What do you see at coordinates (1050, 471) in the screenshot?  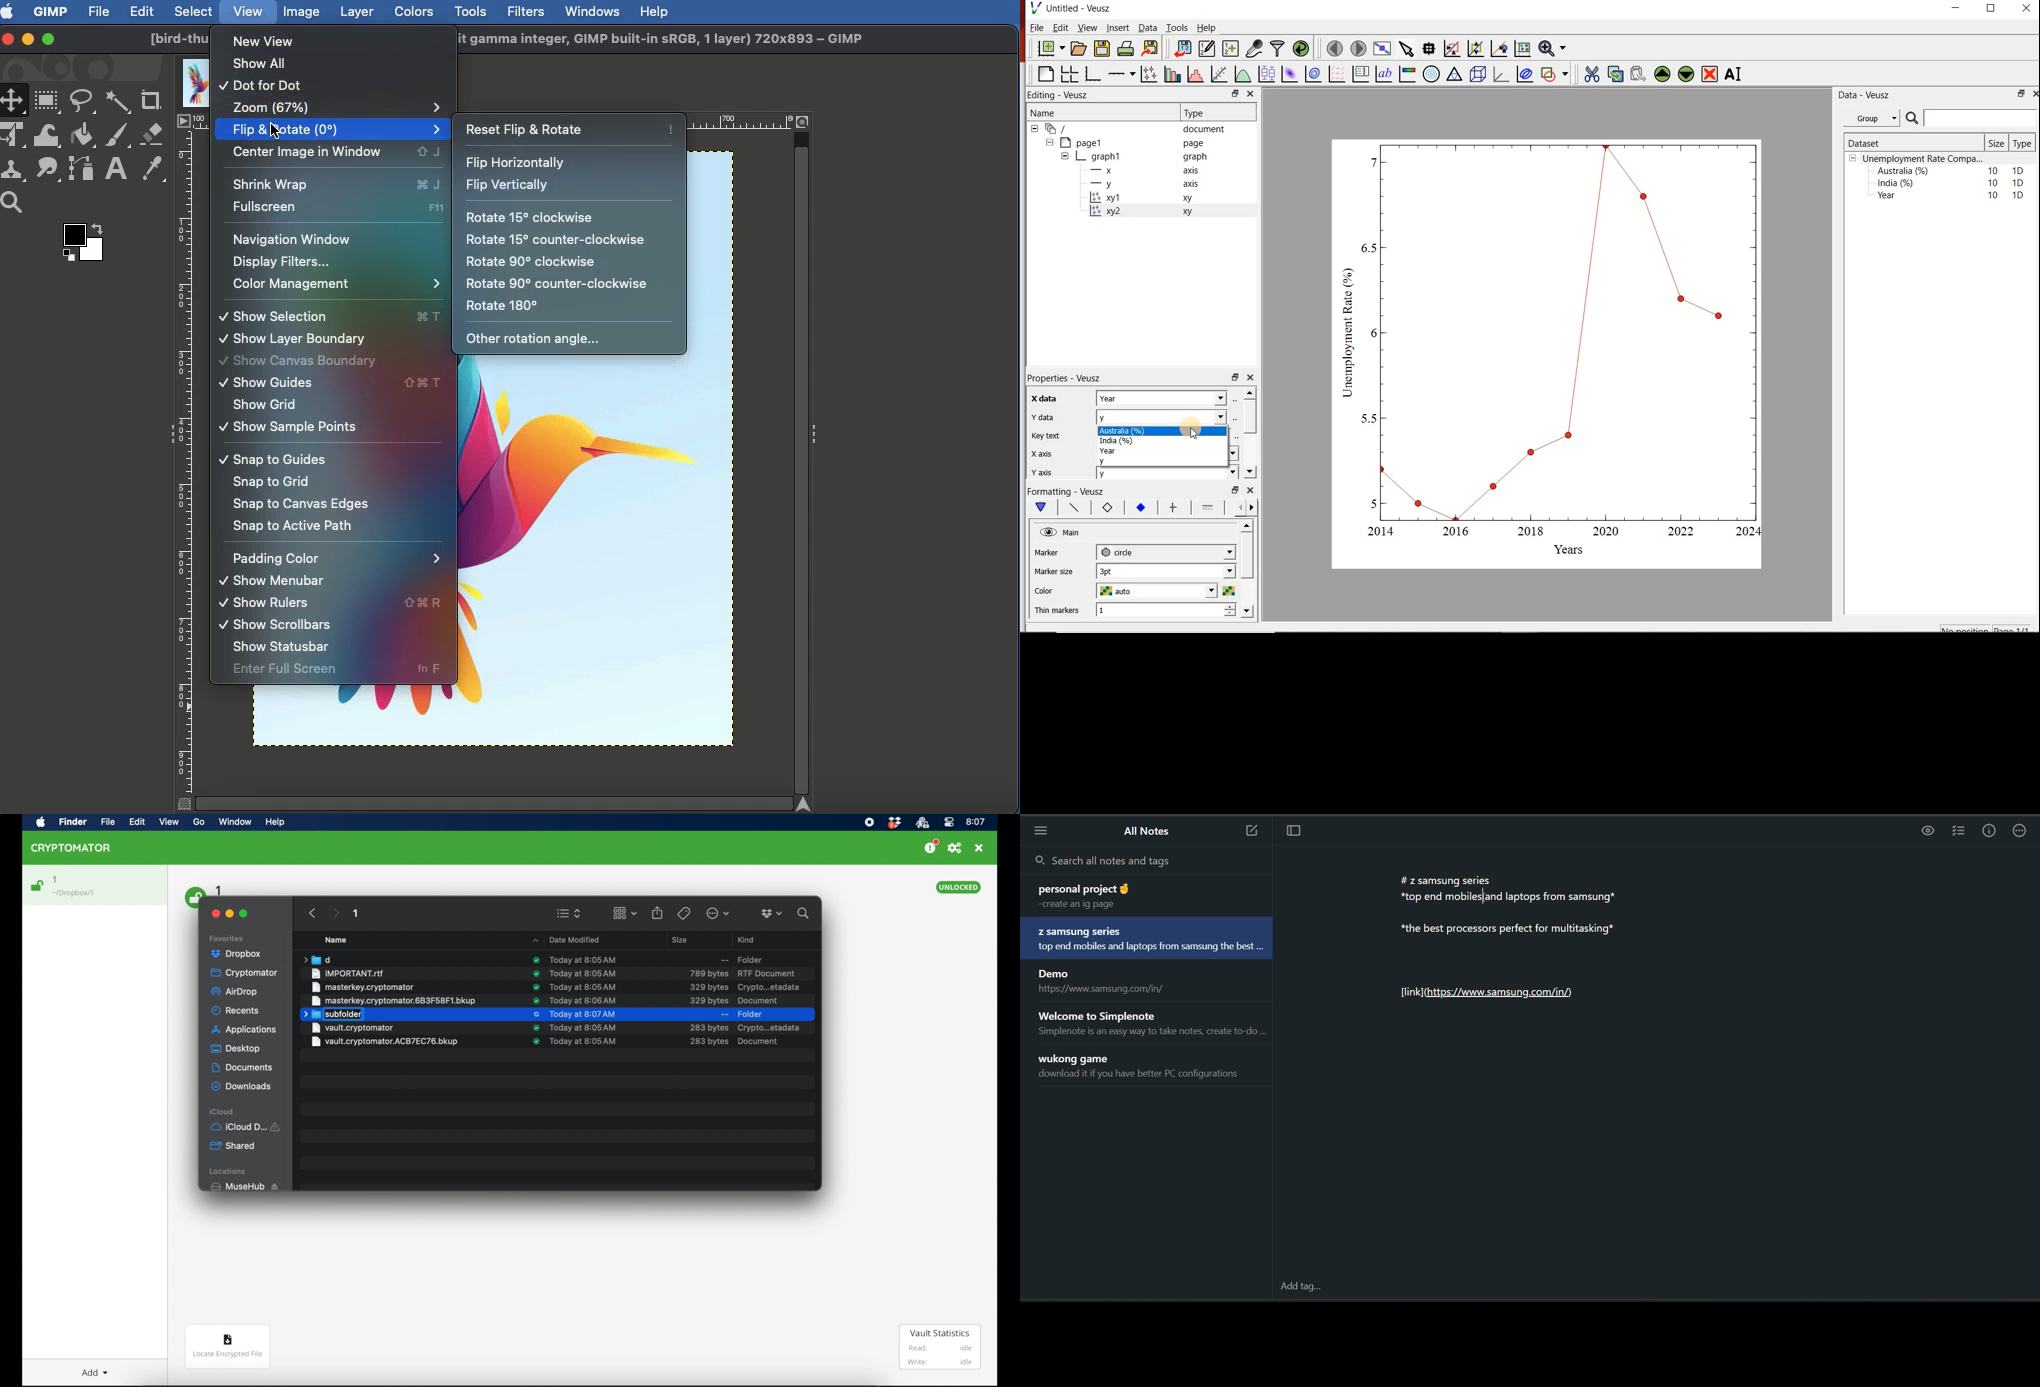 I see `y axis` at bounding box center [1050, 471].